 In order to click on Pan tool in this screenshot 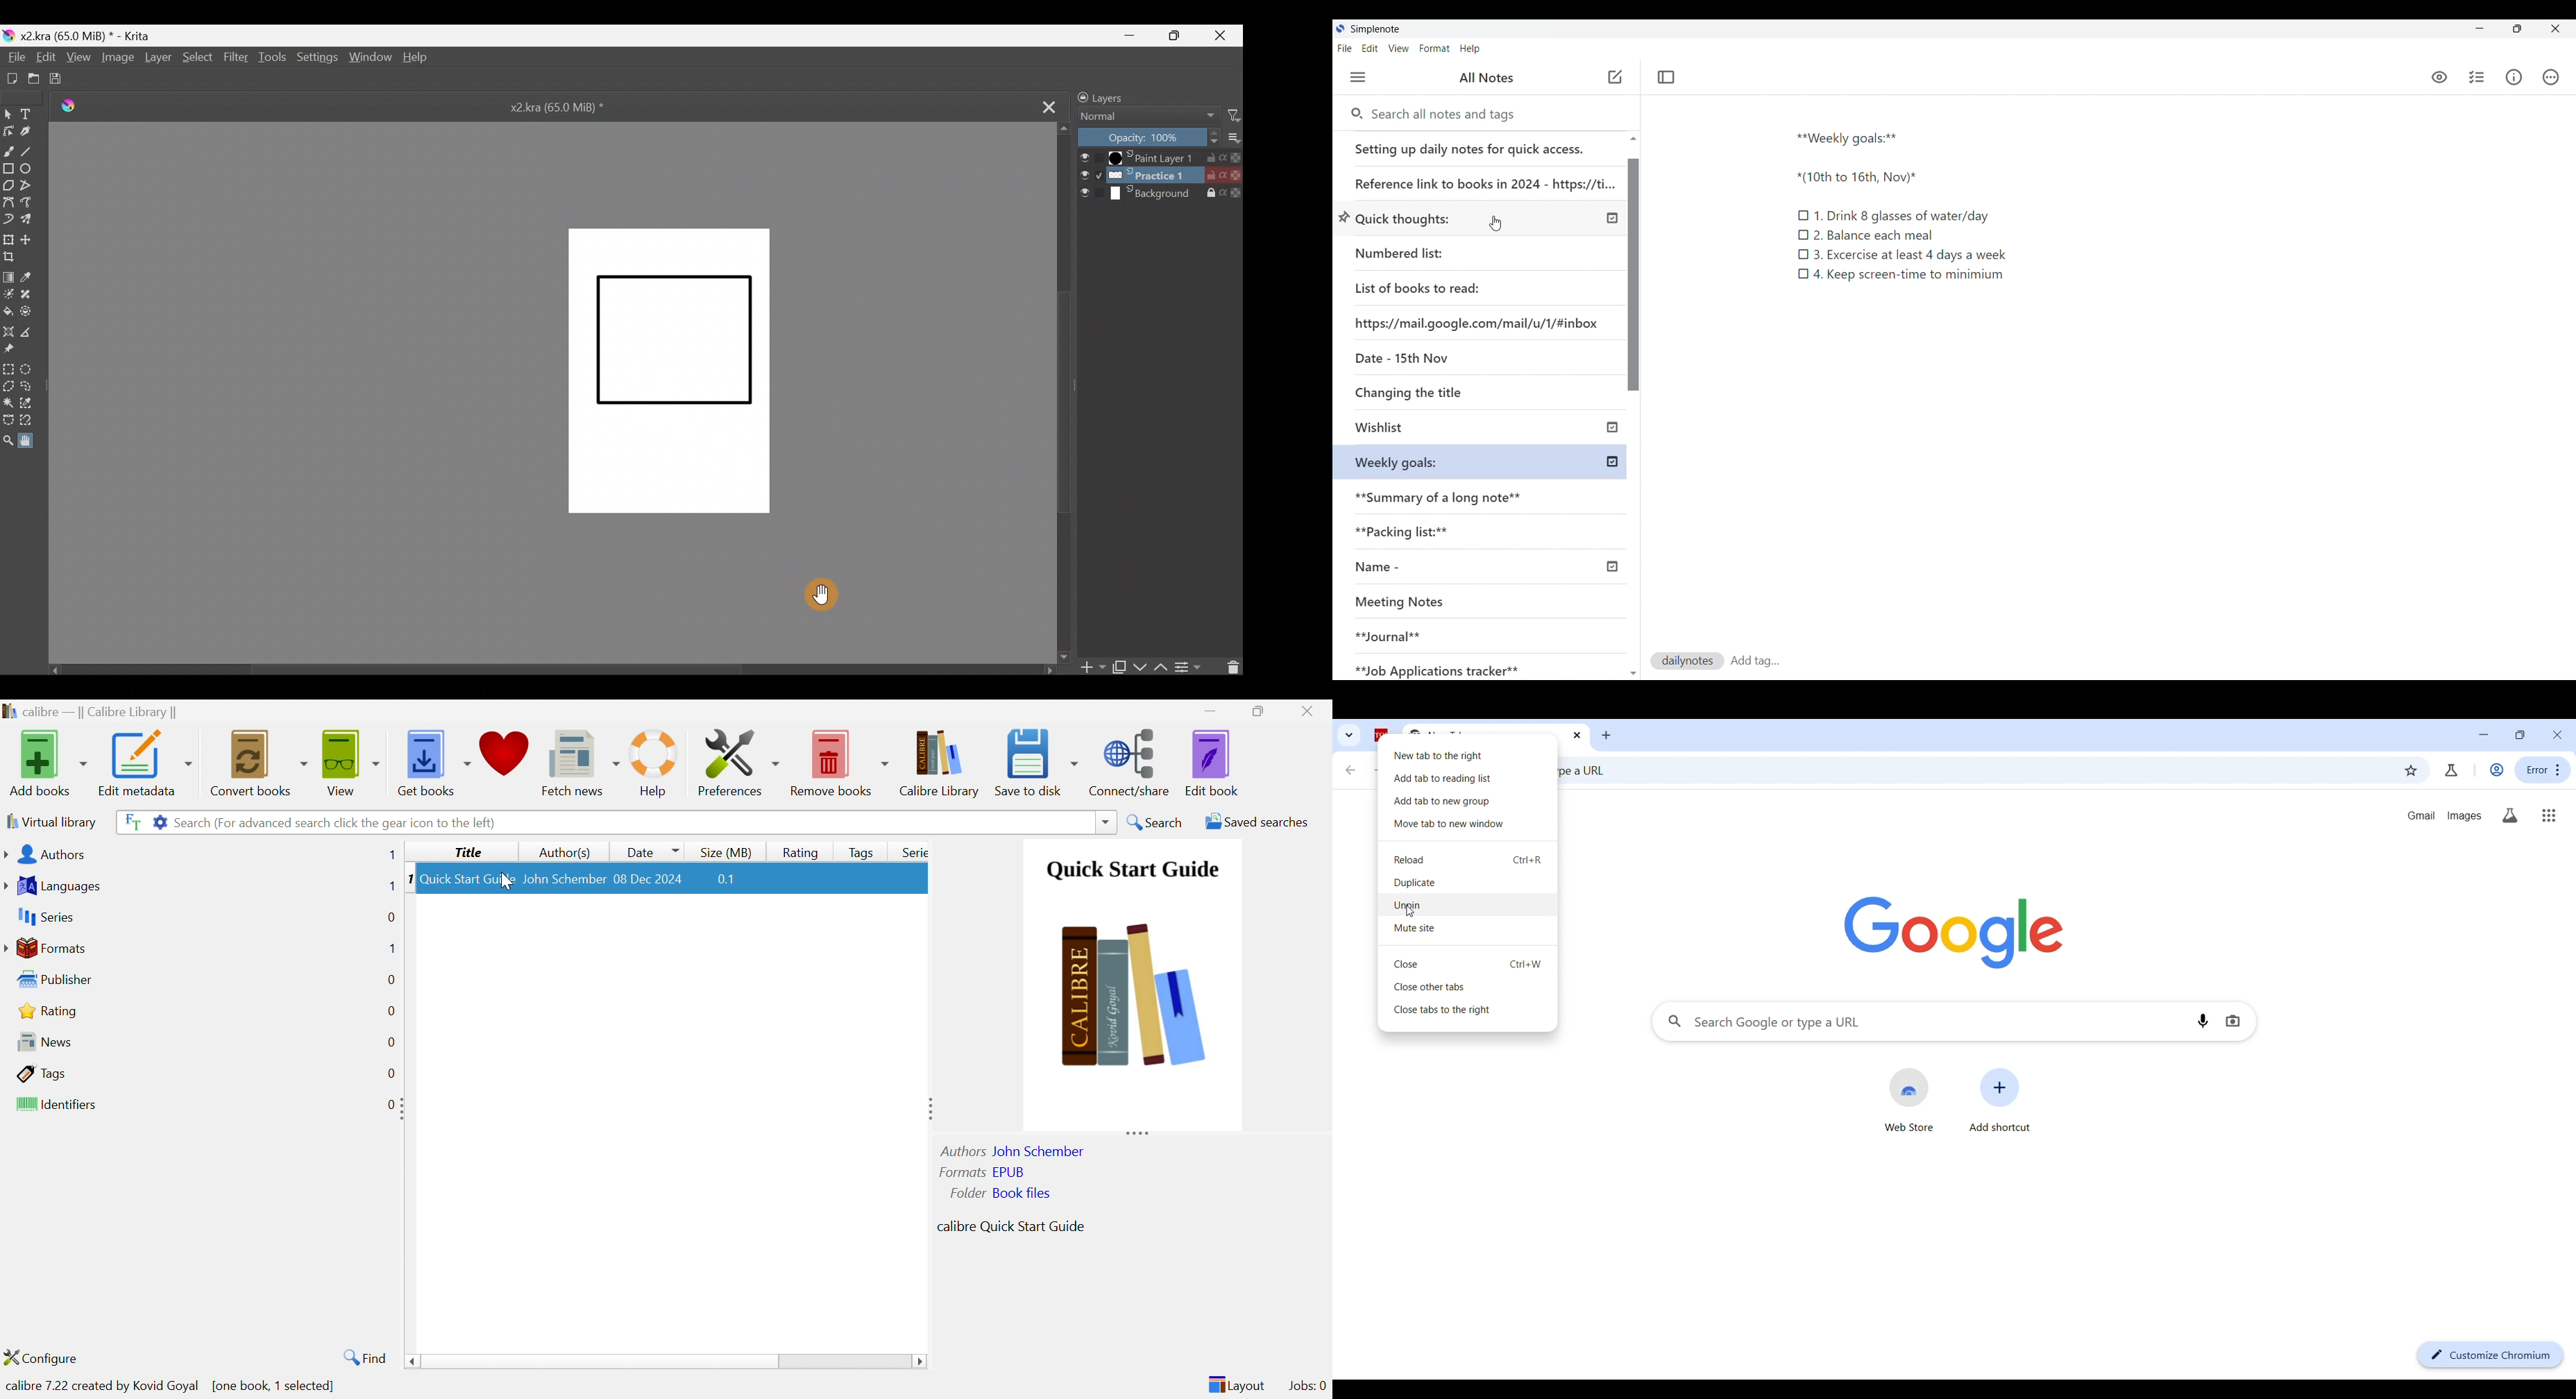, I will do `click(33, 439)`.